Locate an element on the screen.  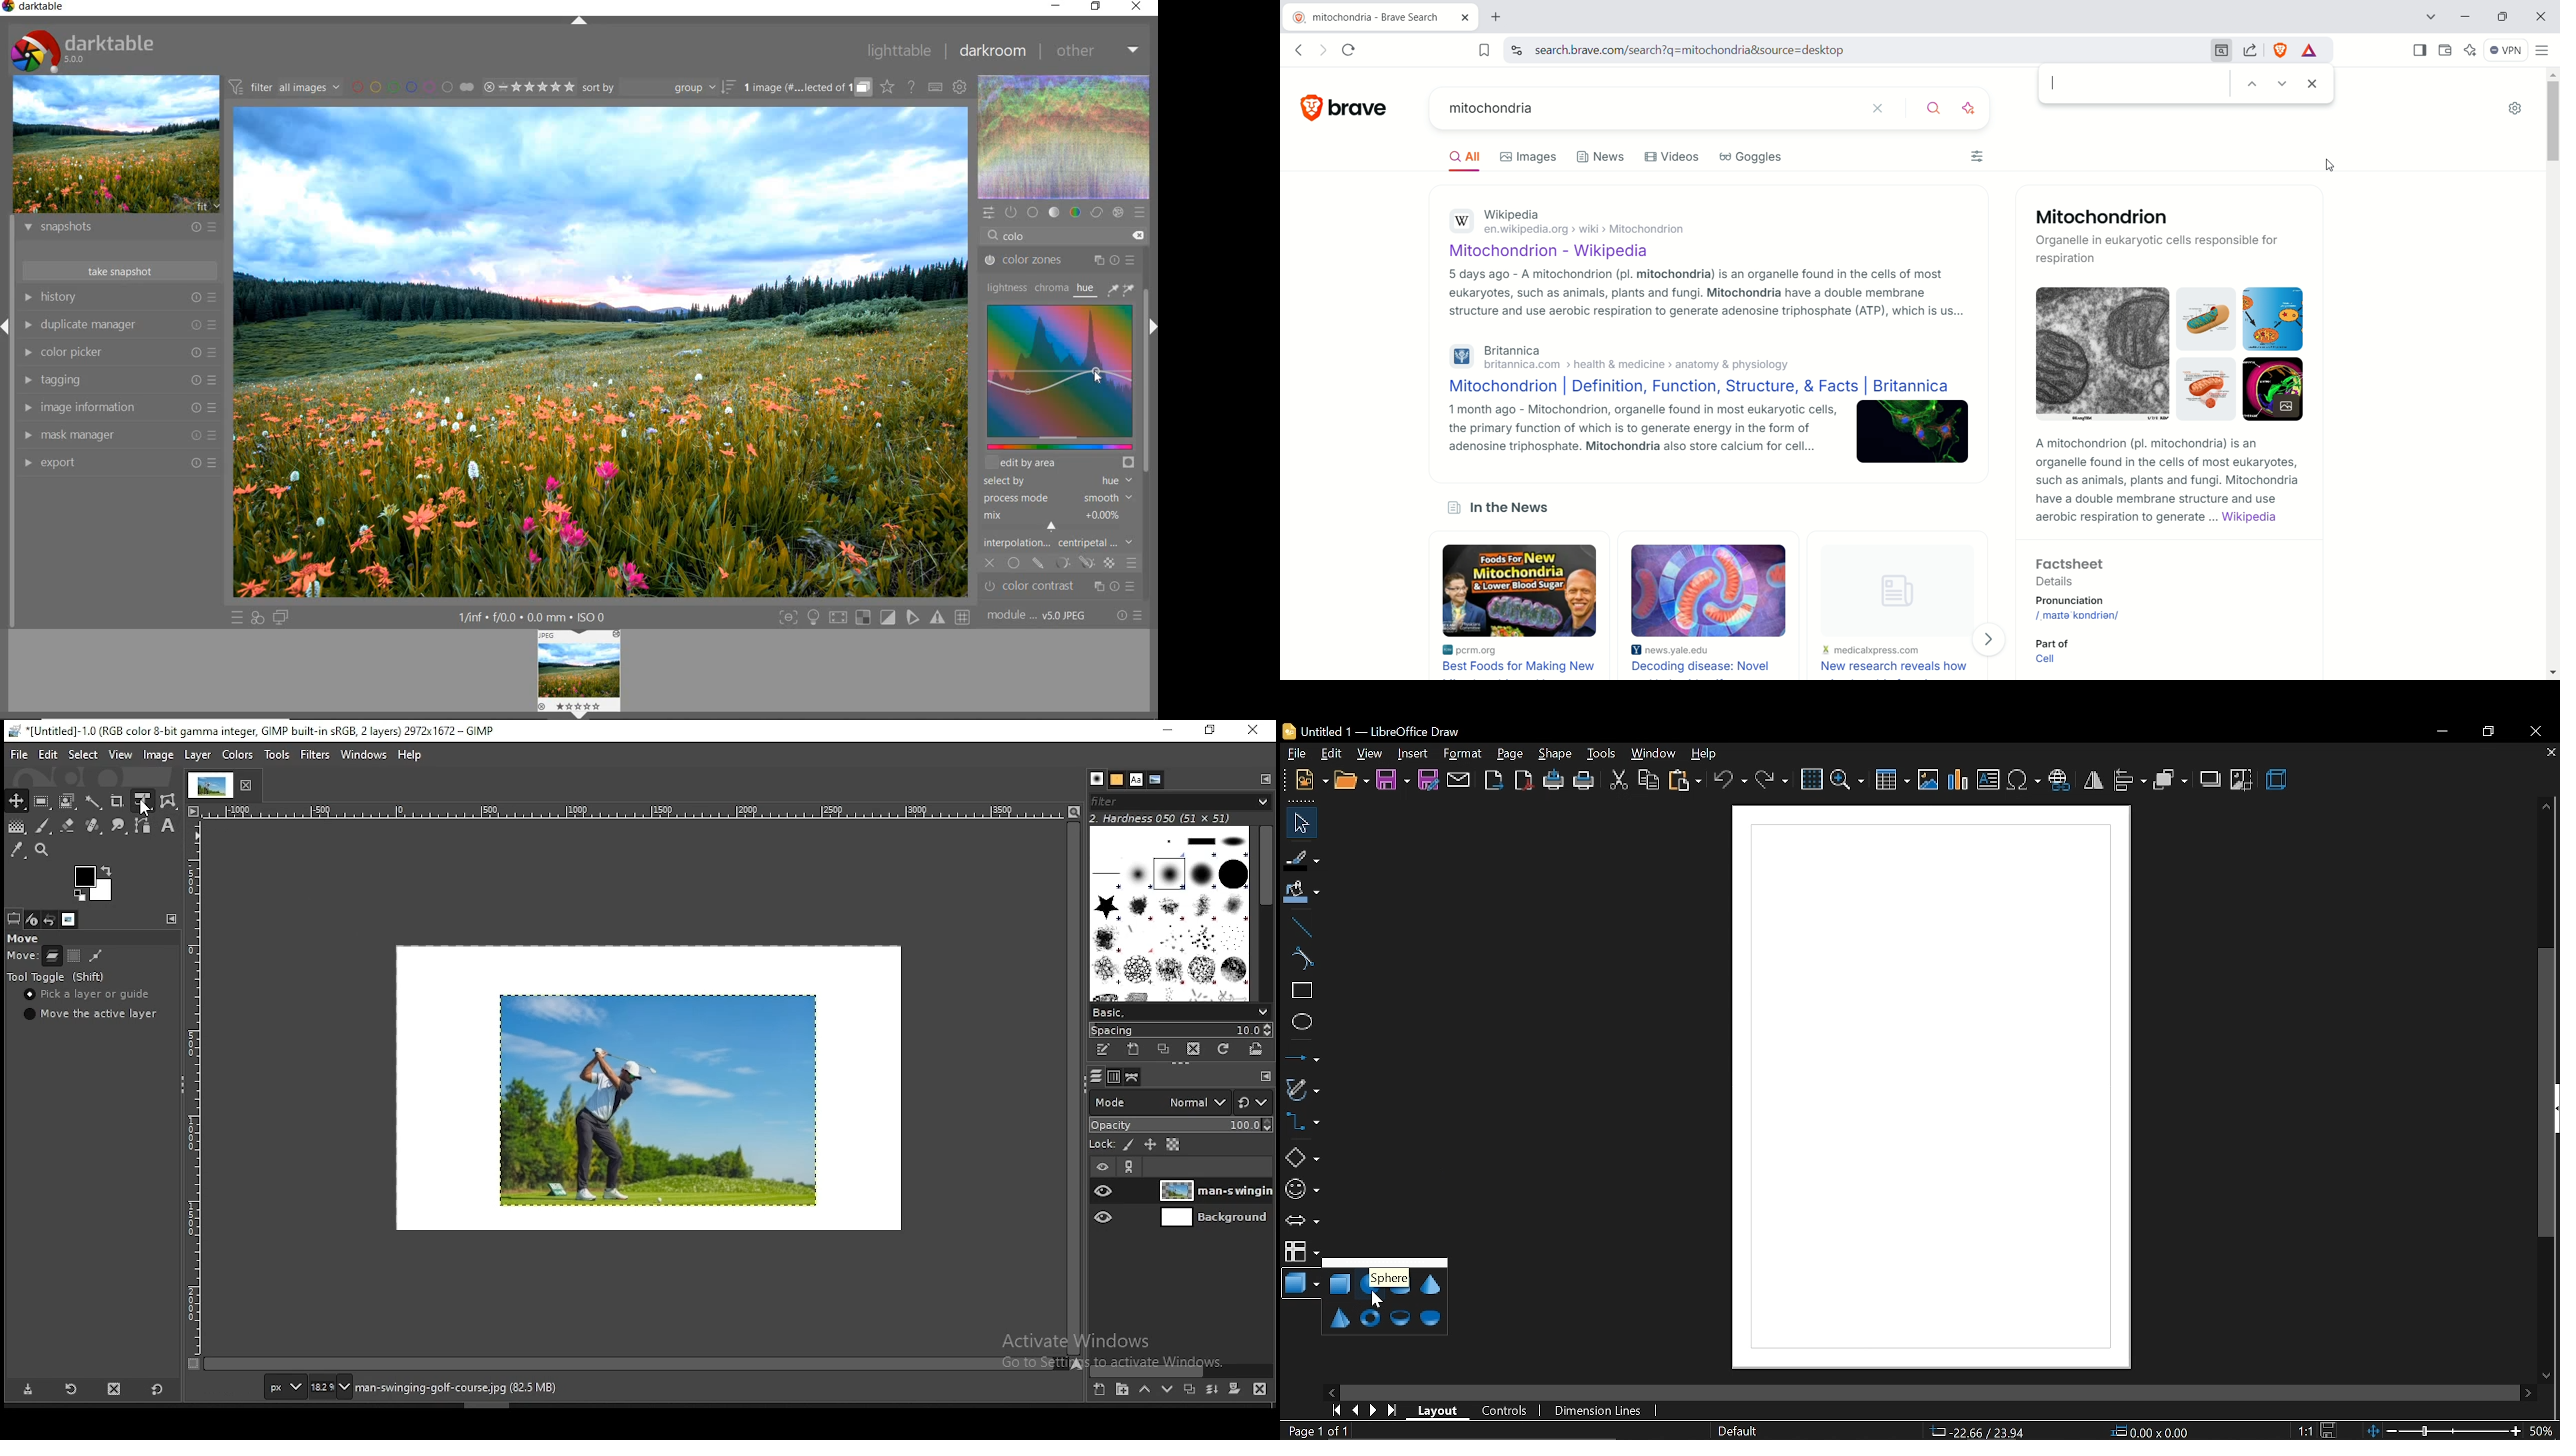
insert symbol is located at coordinates (2023, 780).